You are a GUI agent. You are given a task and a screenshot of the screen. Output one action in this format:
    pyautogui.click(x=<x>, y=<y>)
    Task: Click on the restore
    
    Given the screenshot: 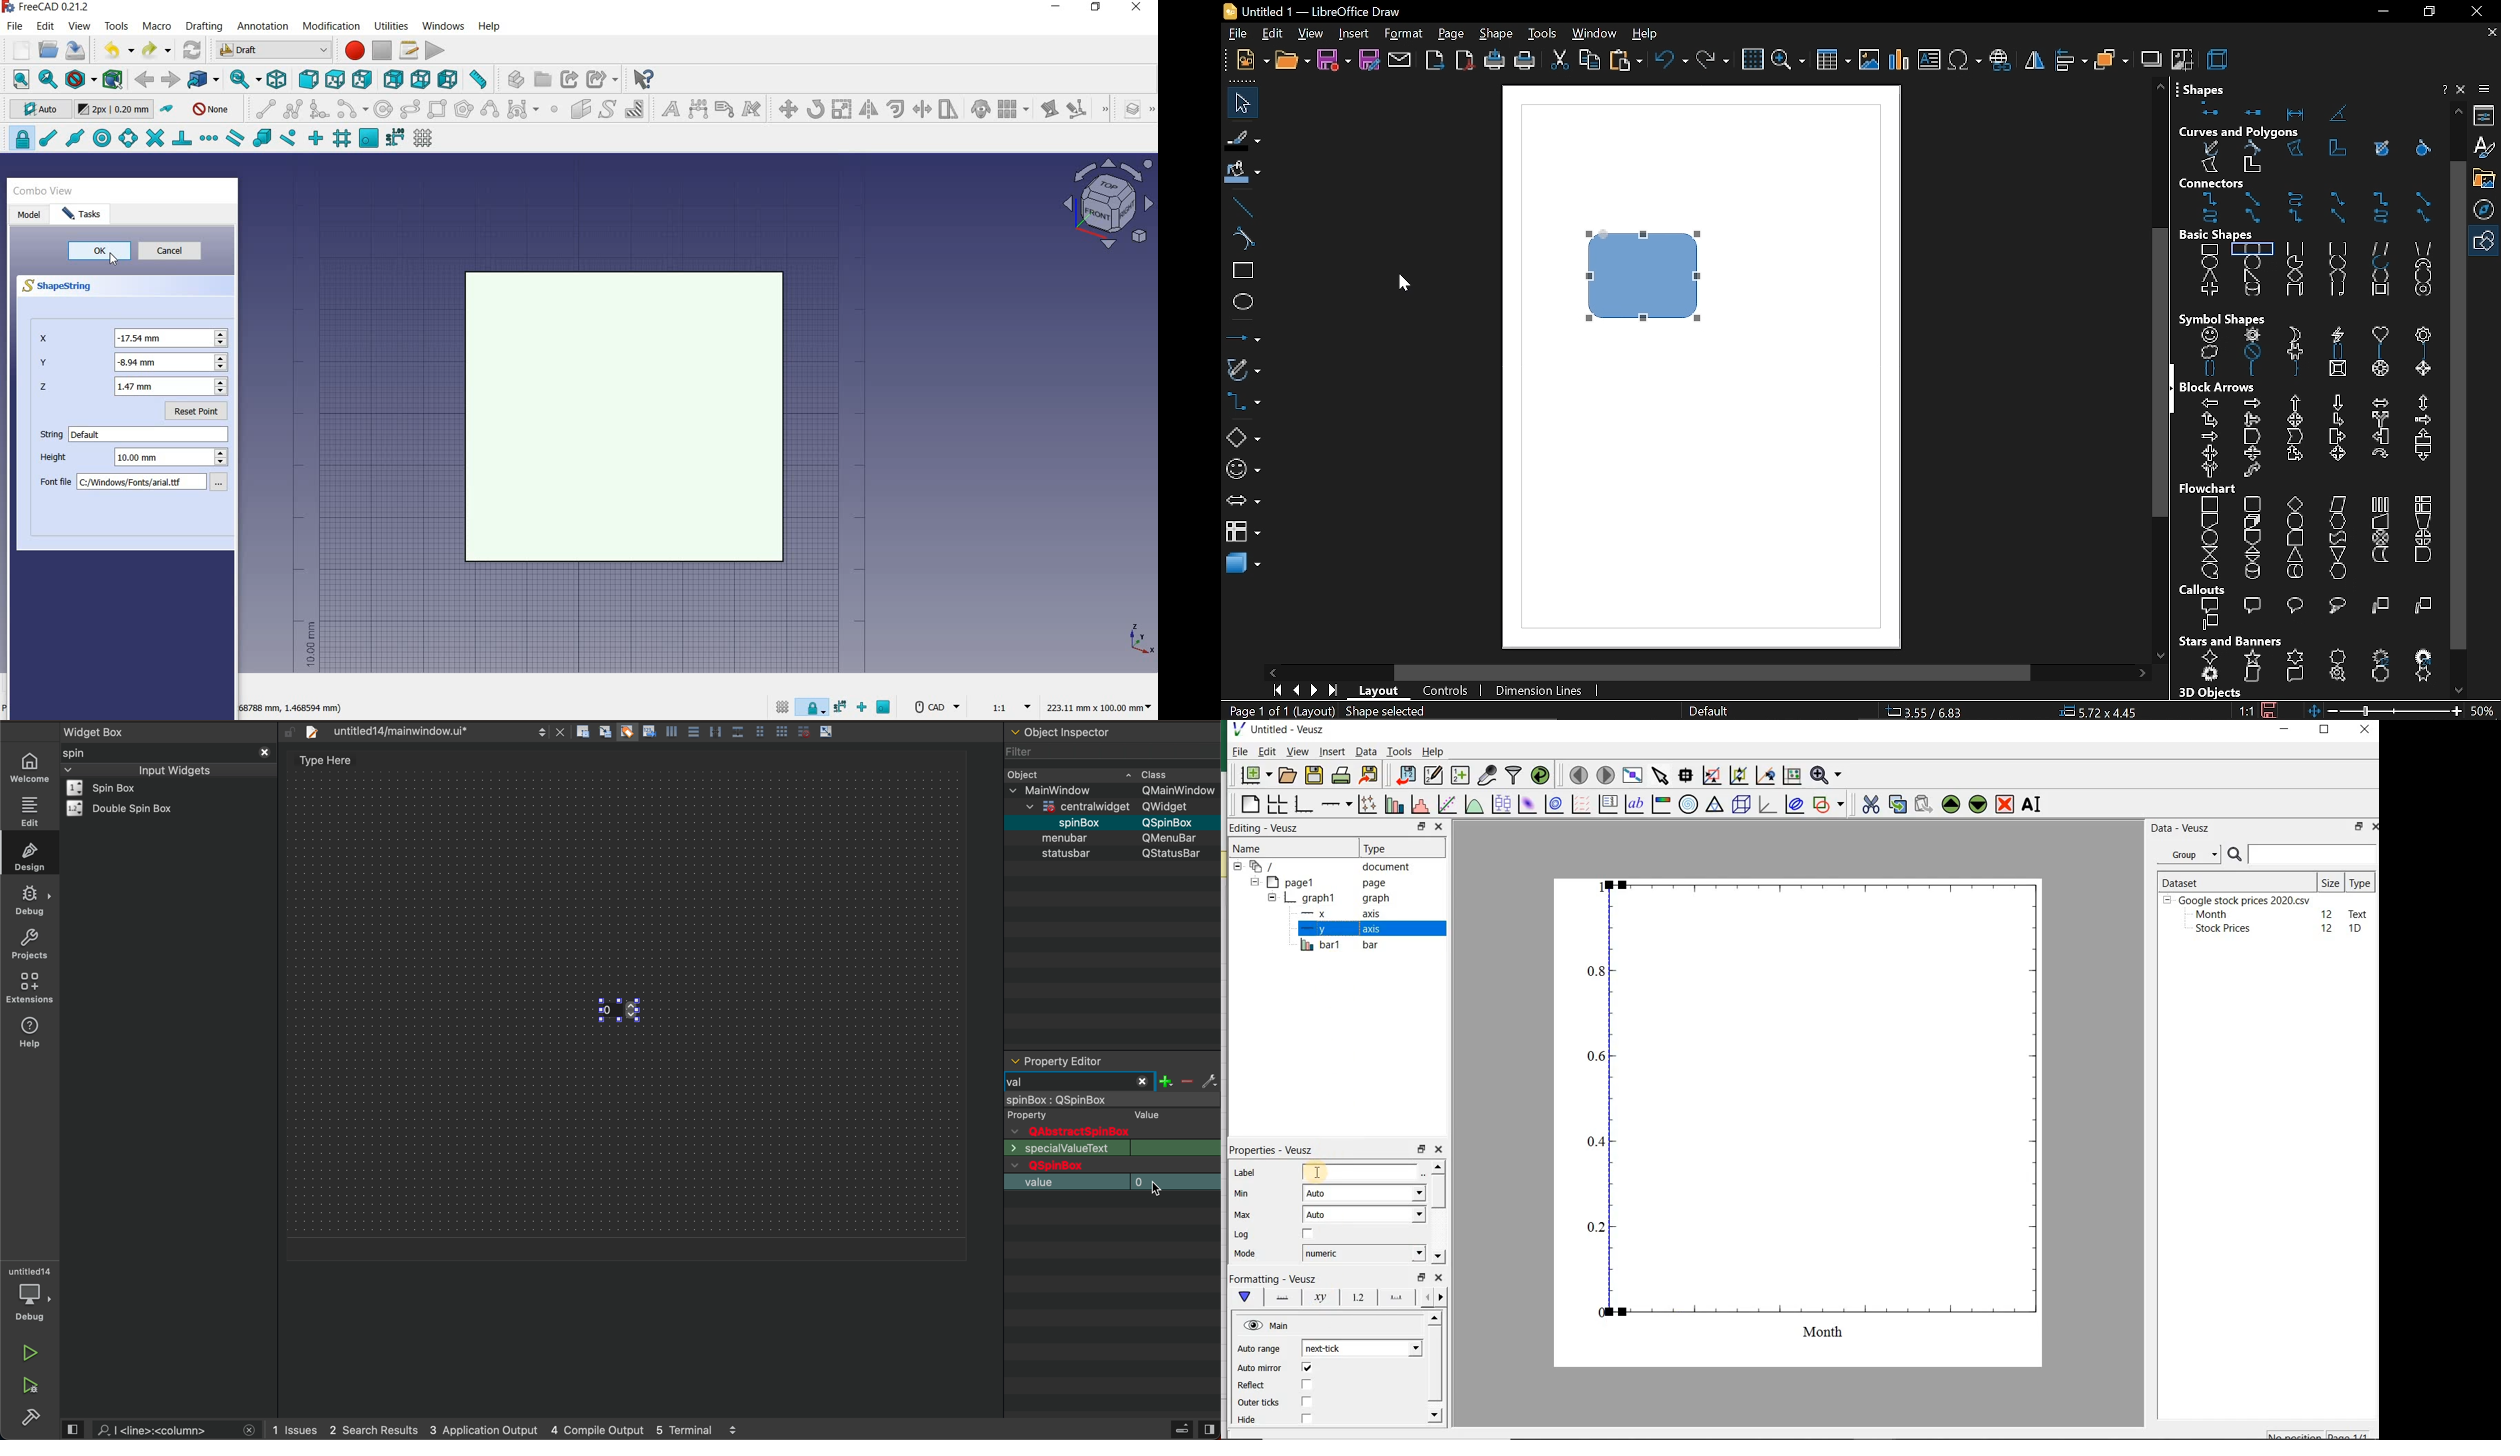 What is the action you would take?
    pyautogui.click(x=2357, y=828)
    